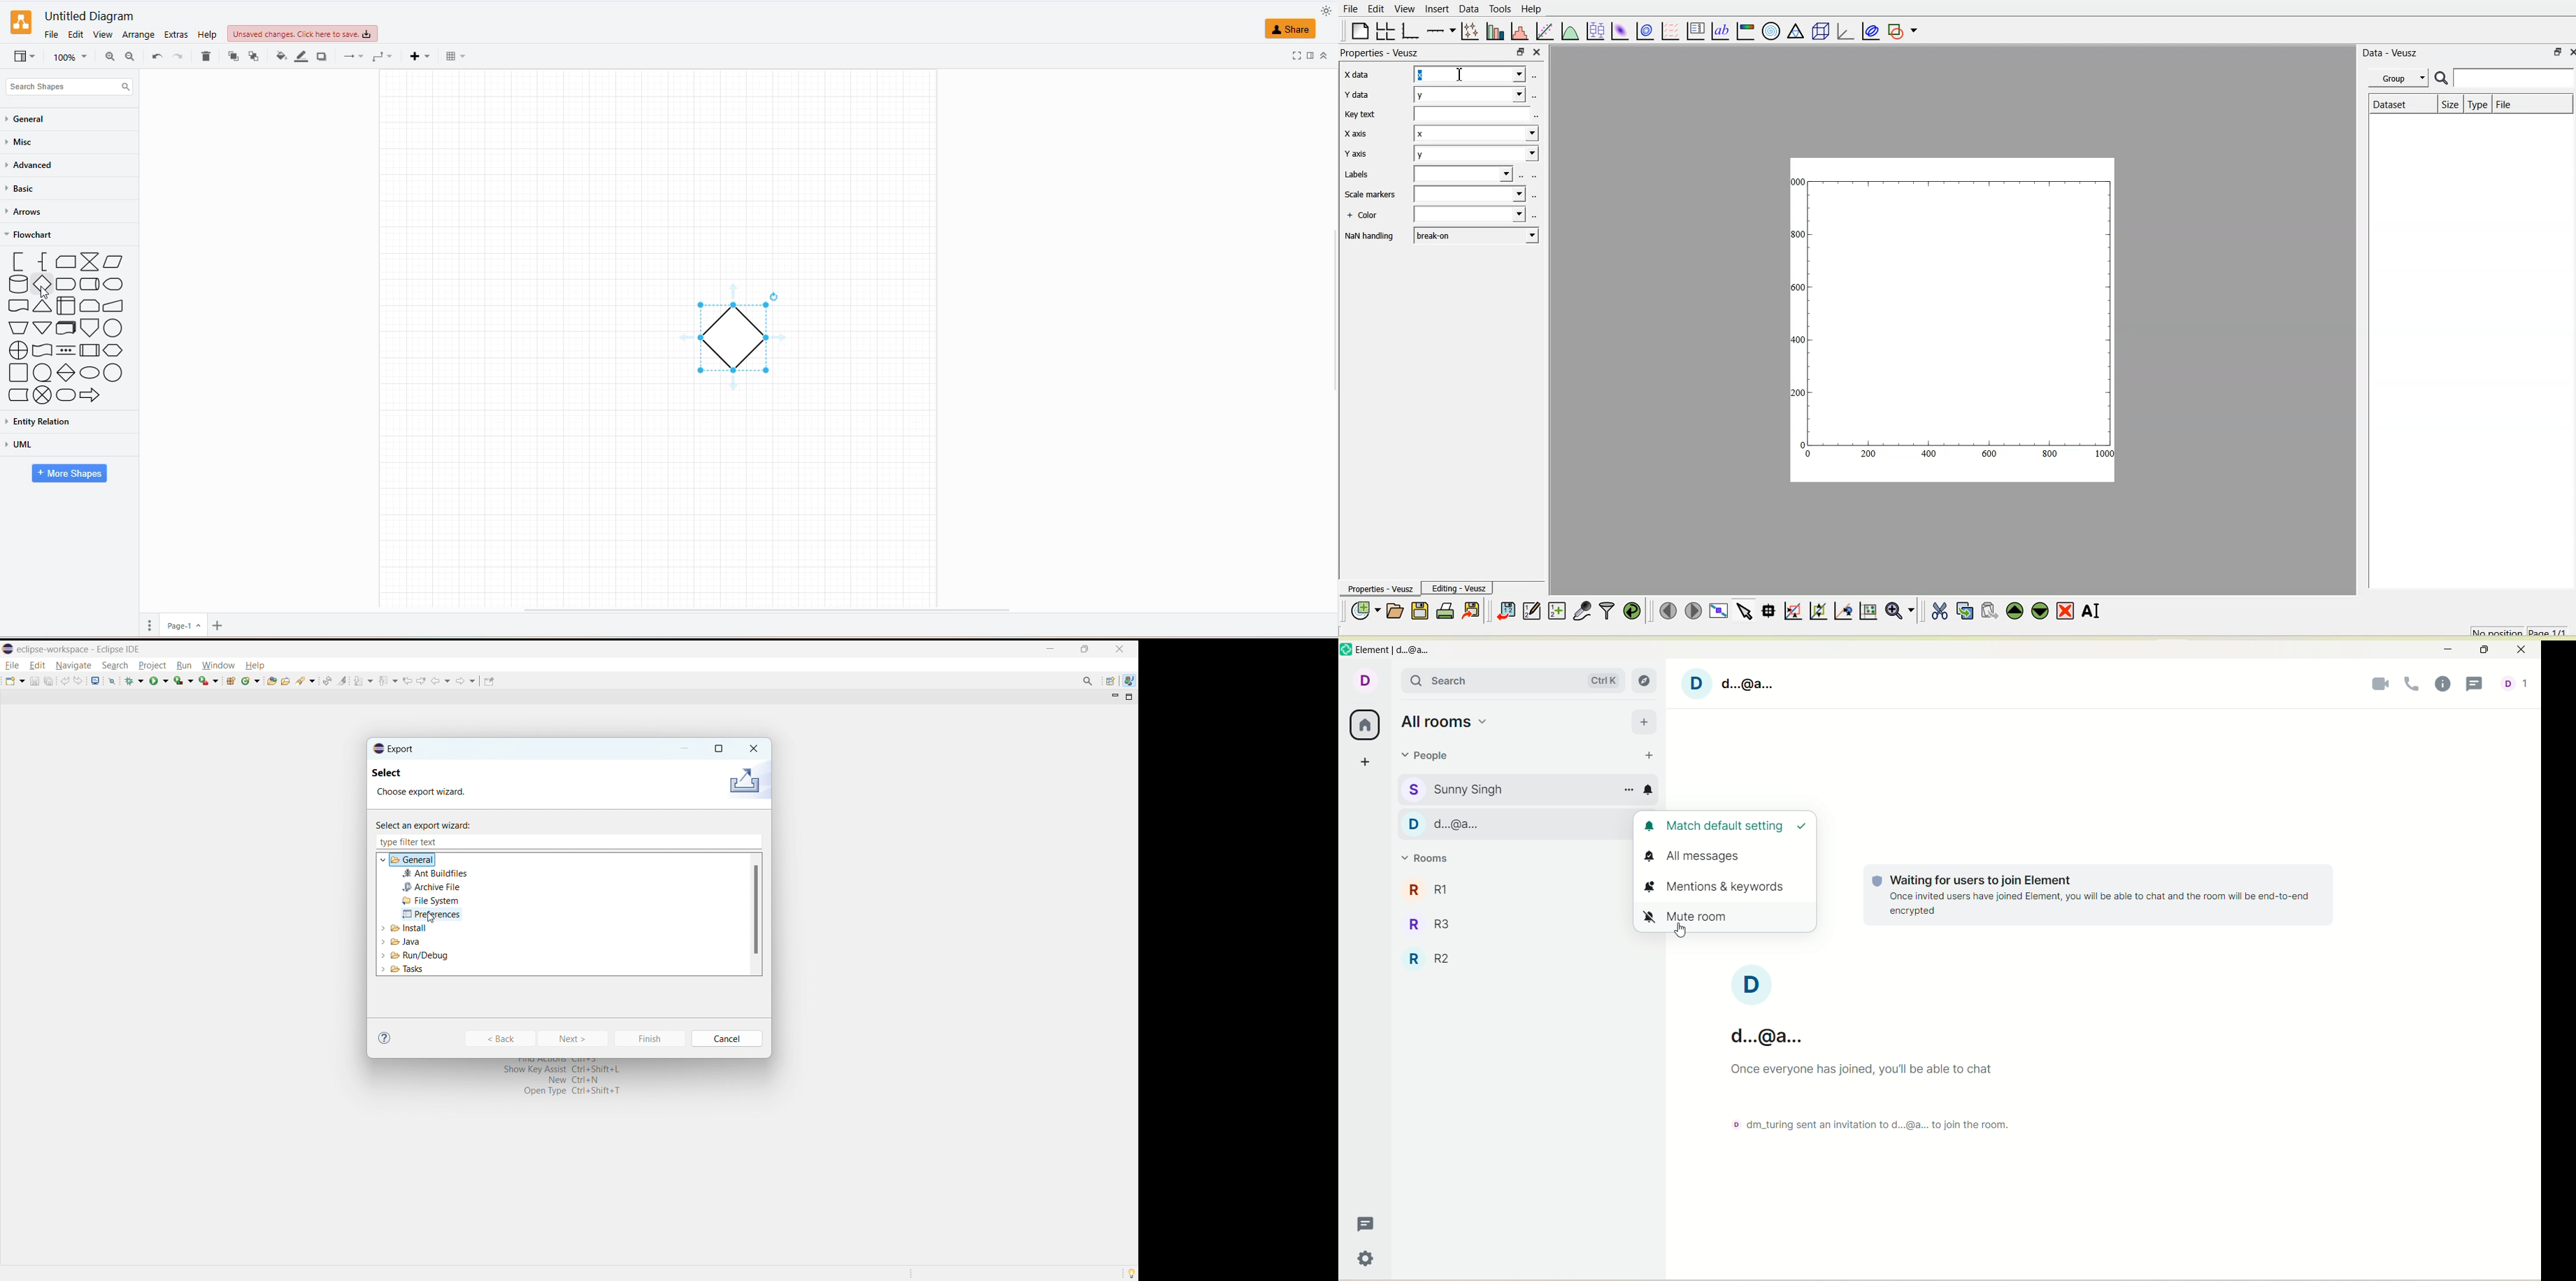  Describe the element at coordinates (1396, 611) in the screenshot. I see `Open a document` at that location.